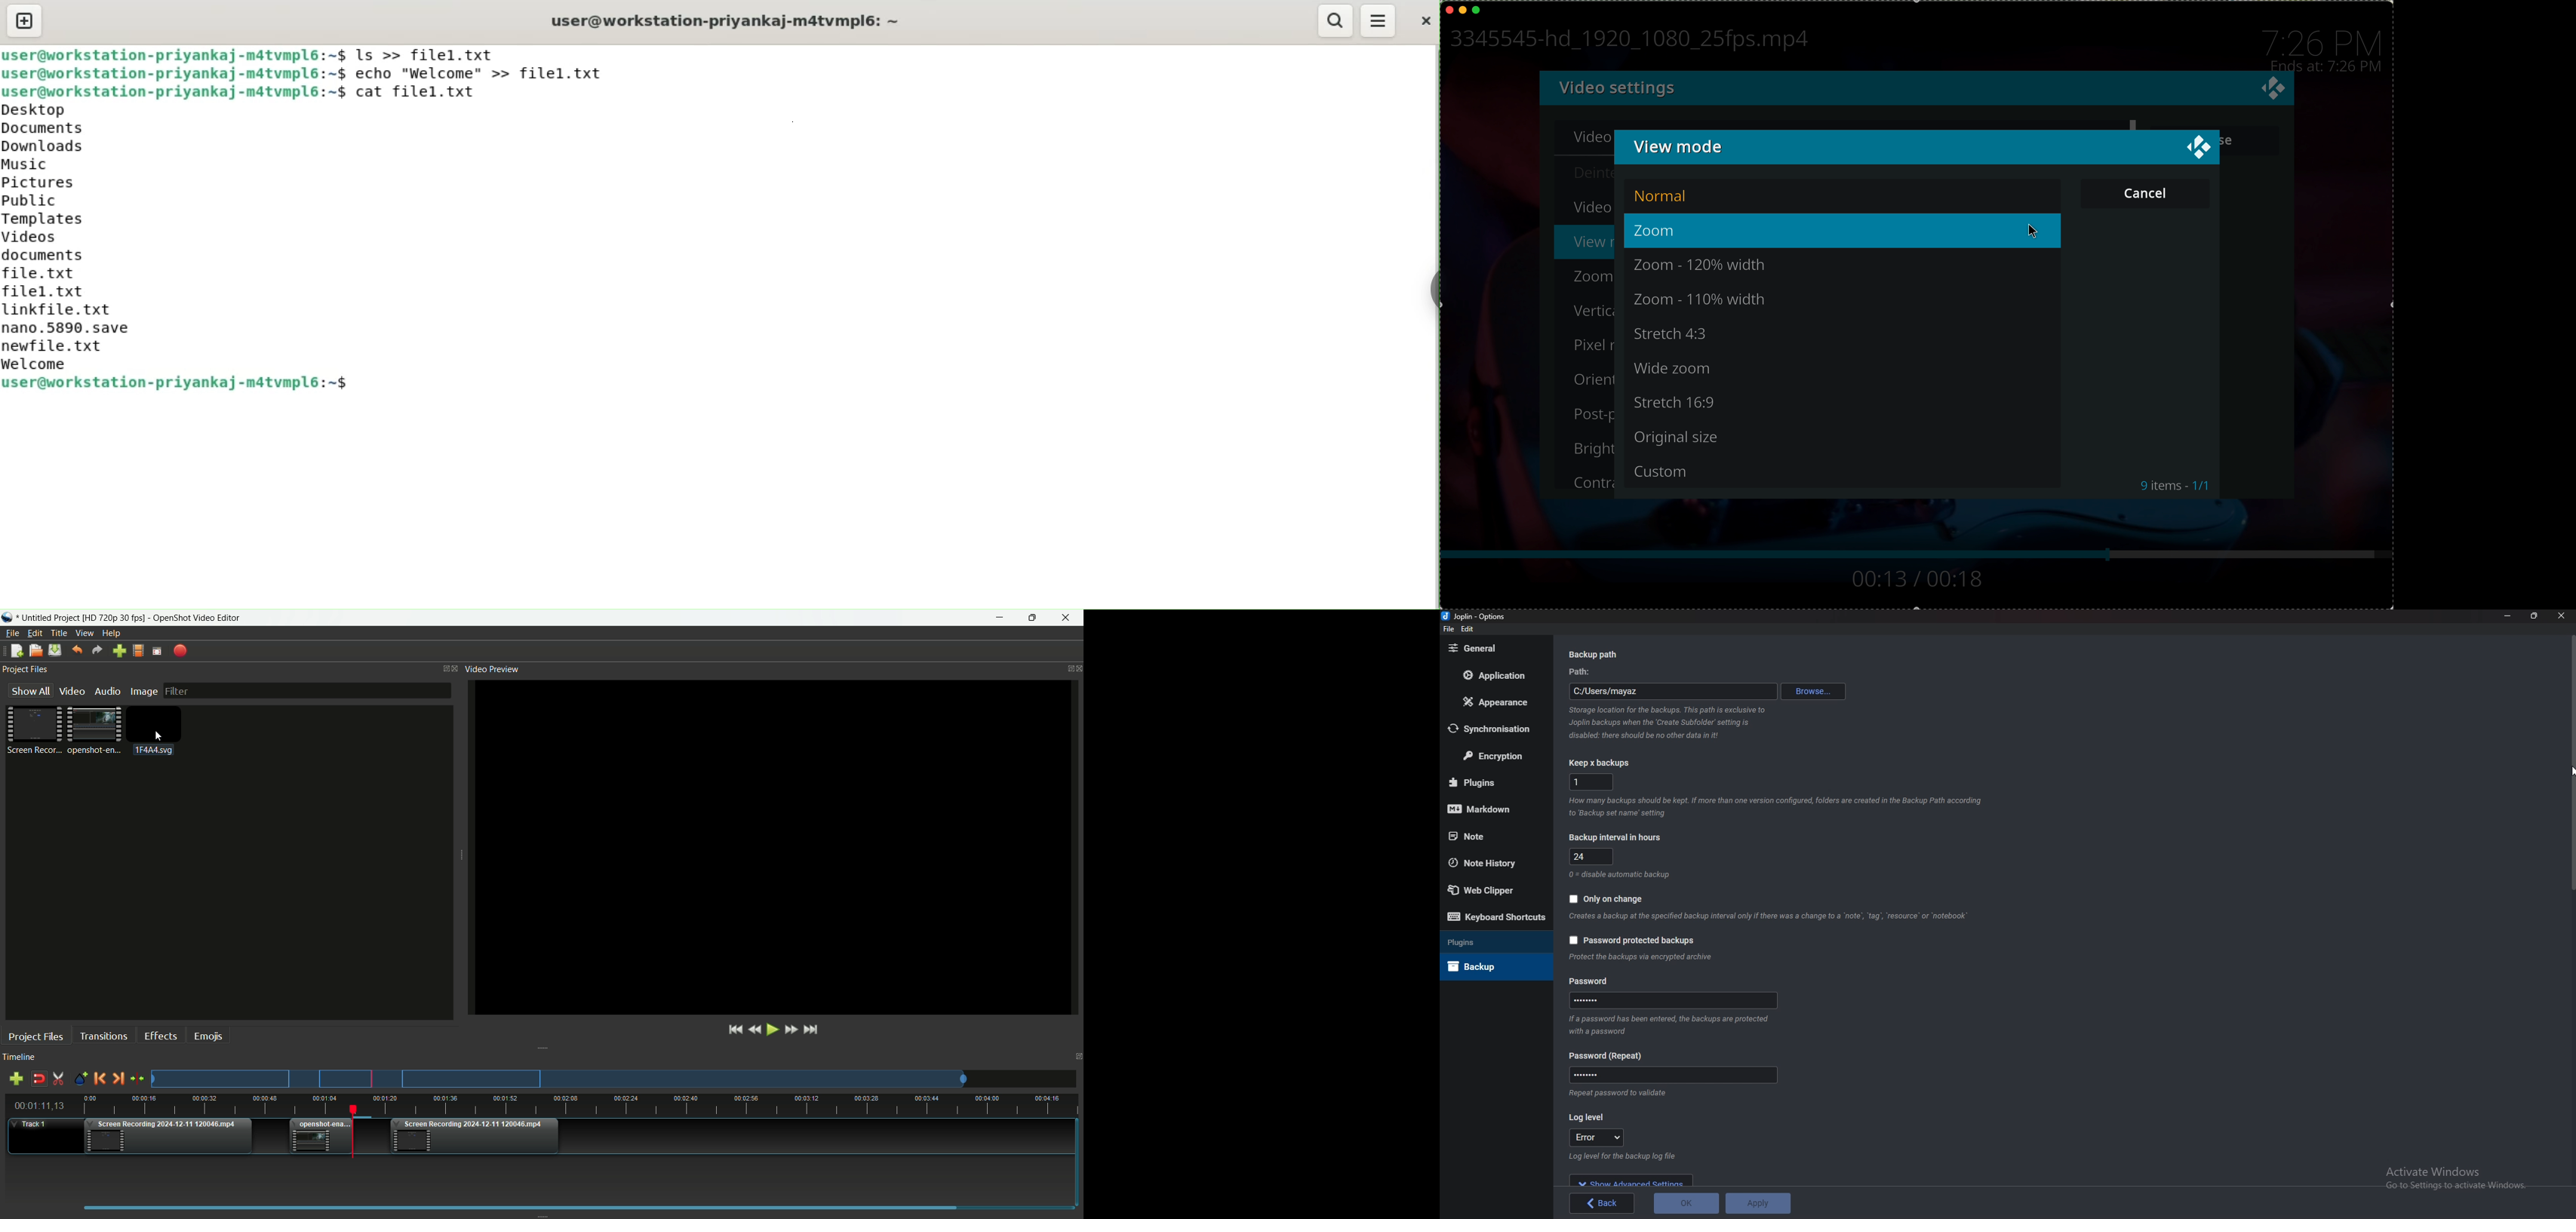 The height and width of the screenshot is (1232, 2576). What do you see at coordinates (1492, 835) in the screenshot?
I see `Note` at bounding box center [1492, 835].